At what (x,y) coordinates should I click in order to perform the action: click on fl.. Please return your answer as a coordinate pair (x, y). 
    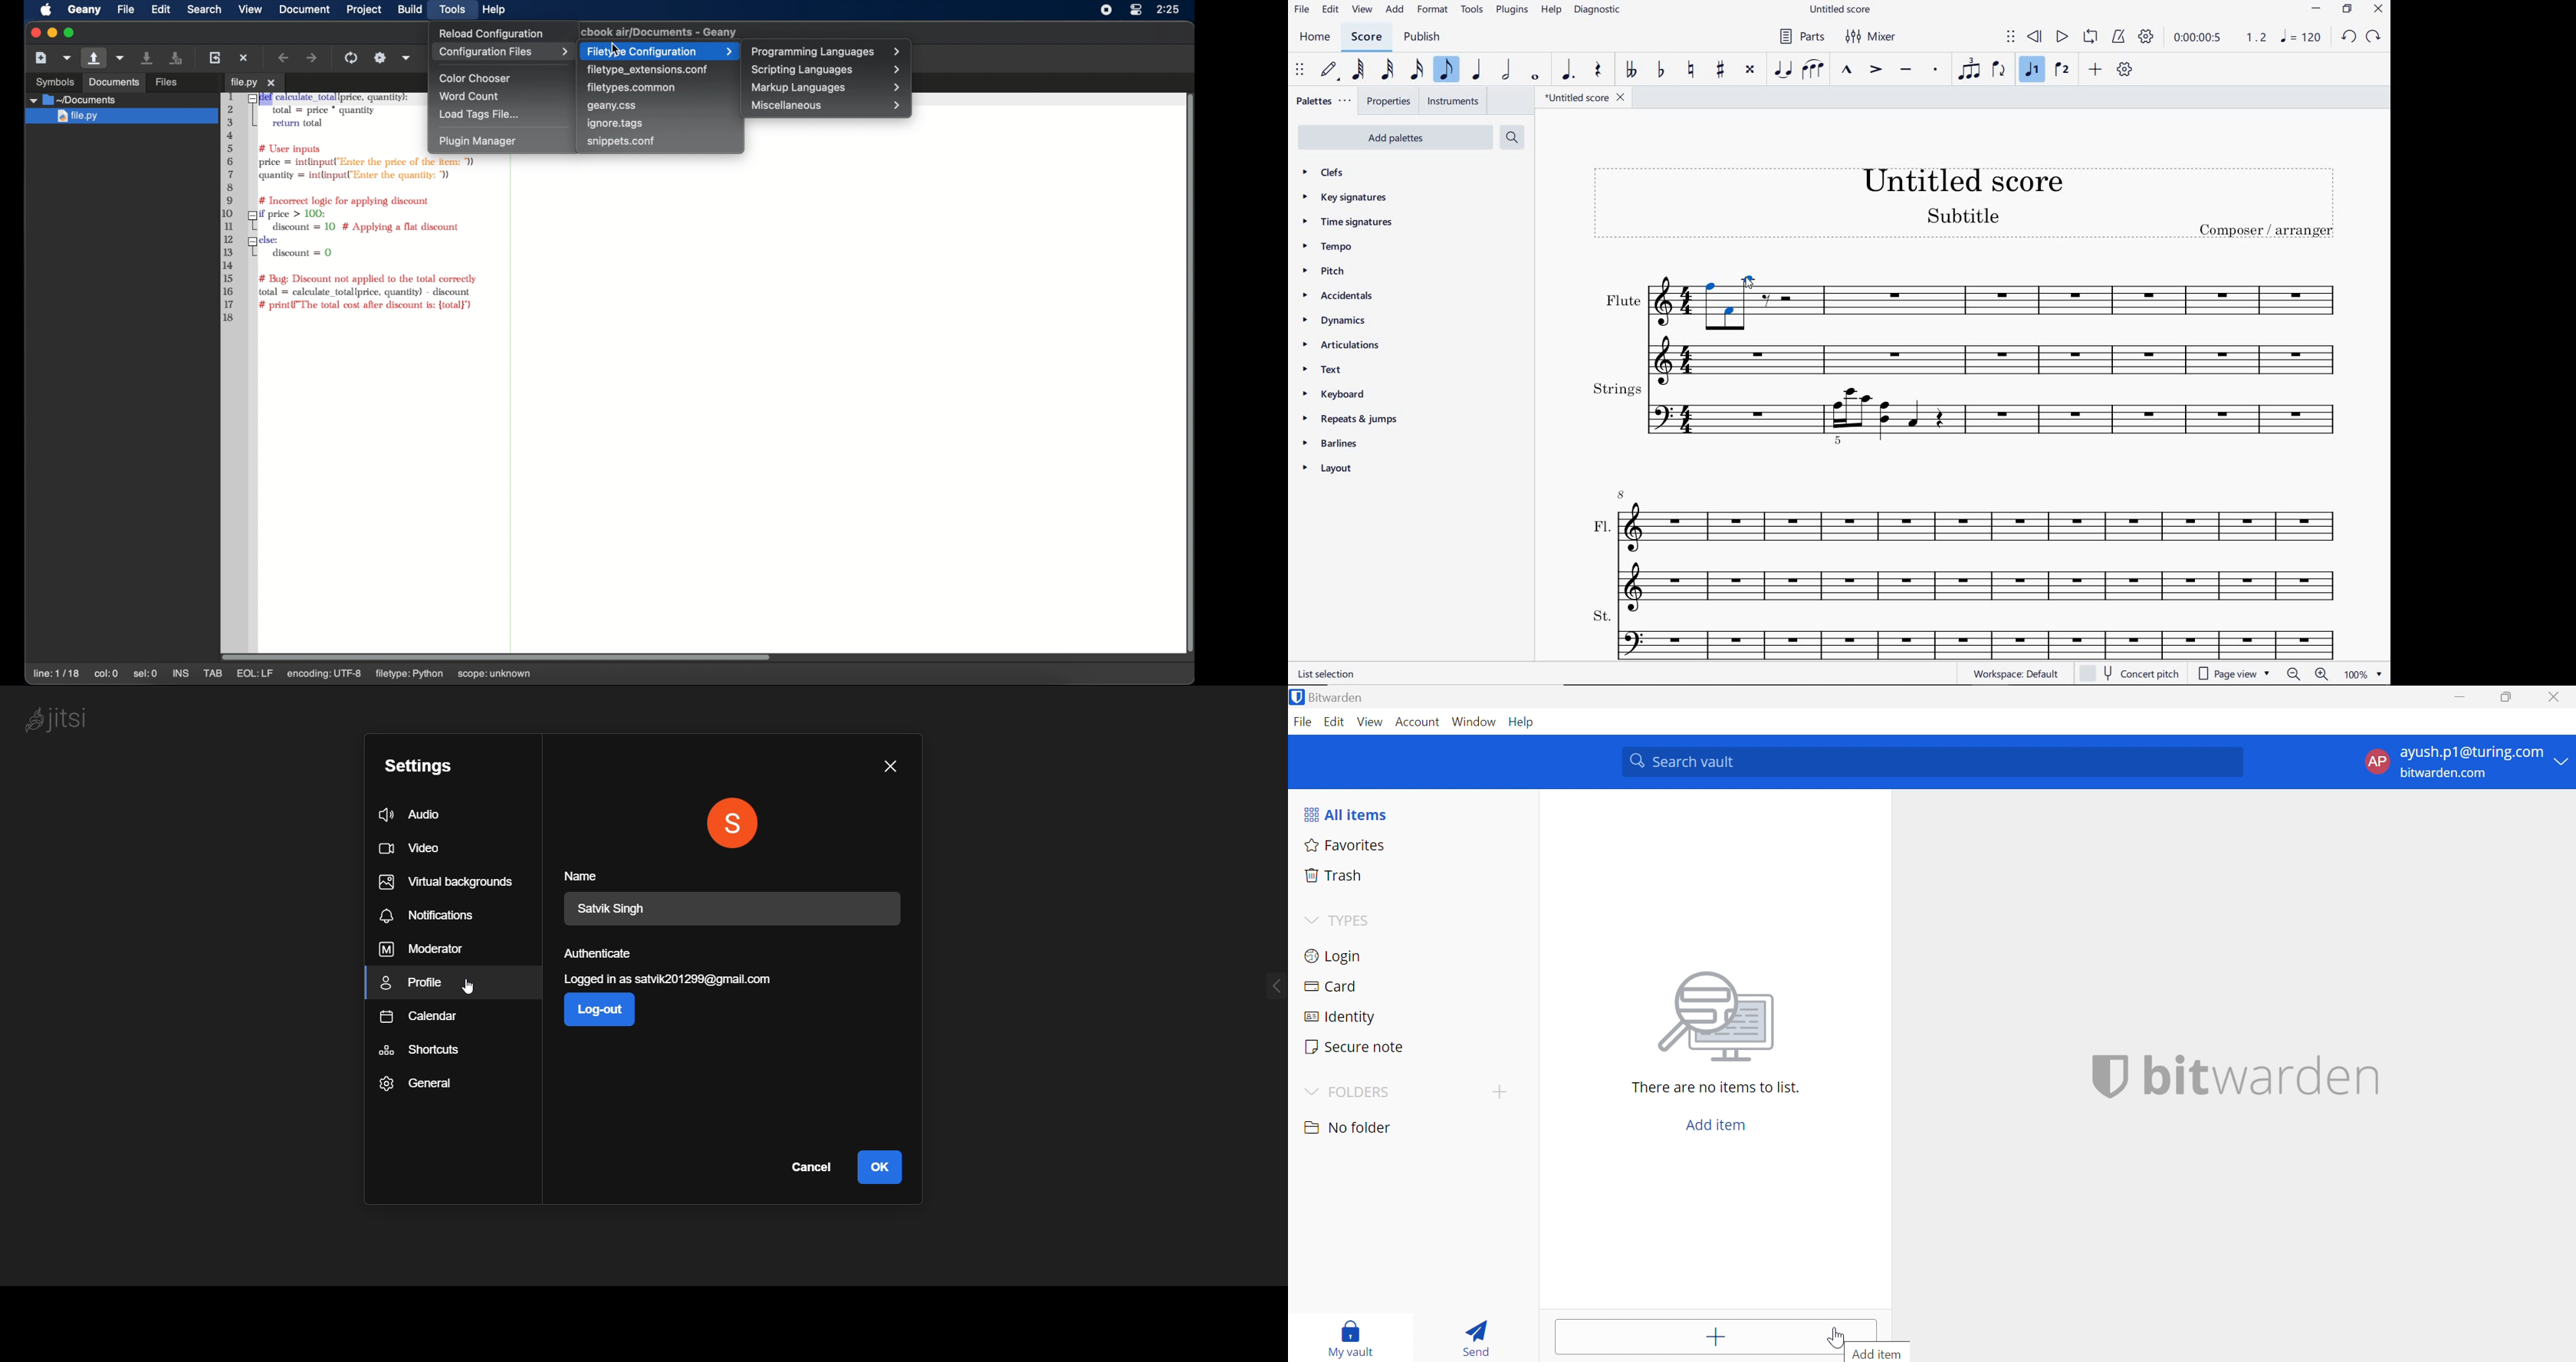
    Looking at the image, I should click on (1980, 546).